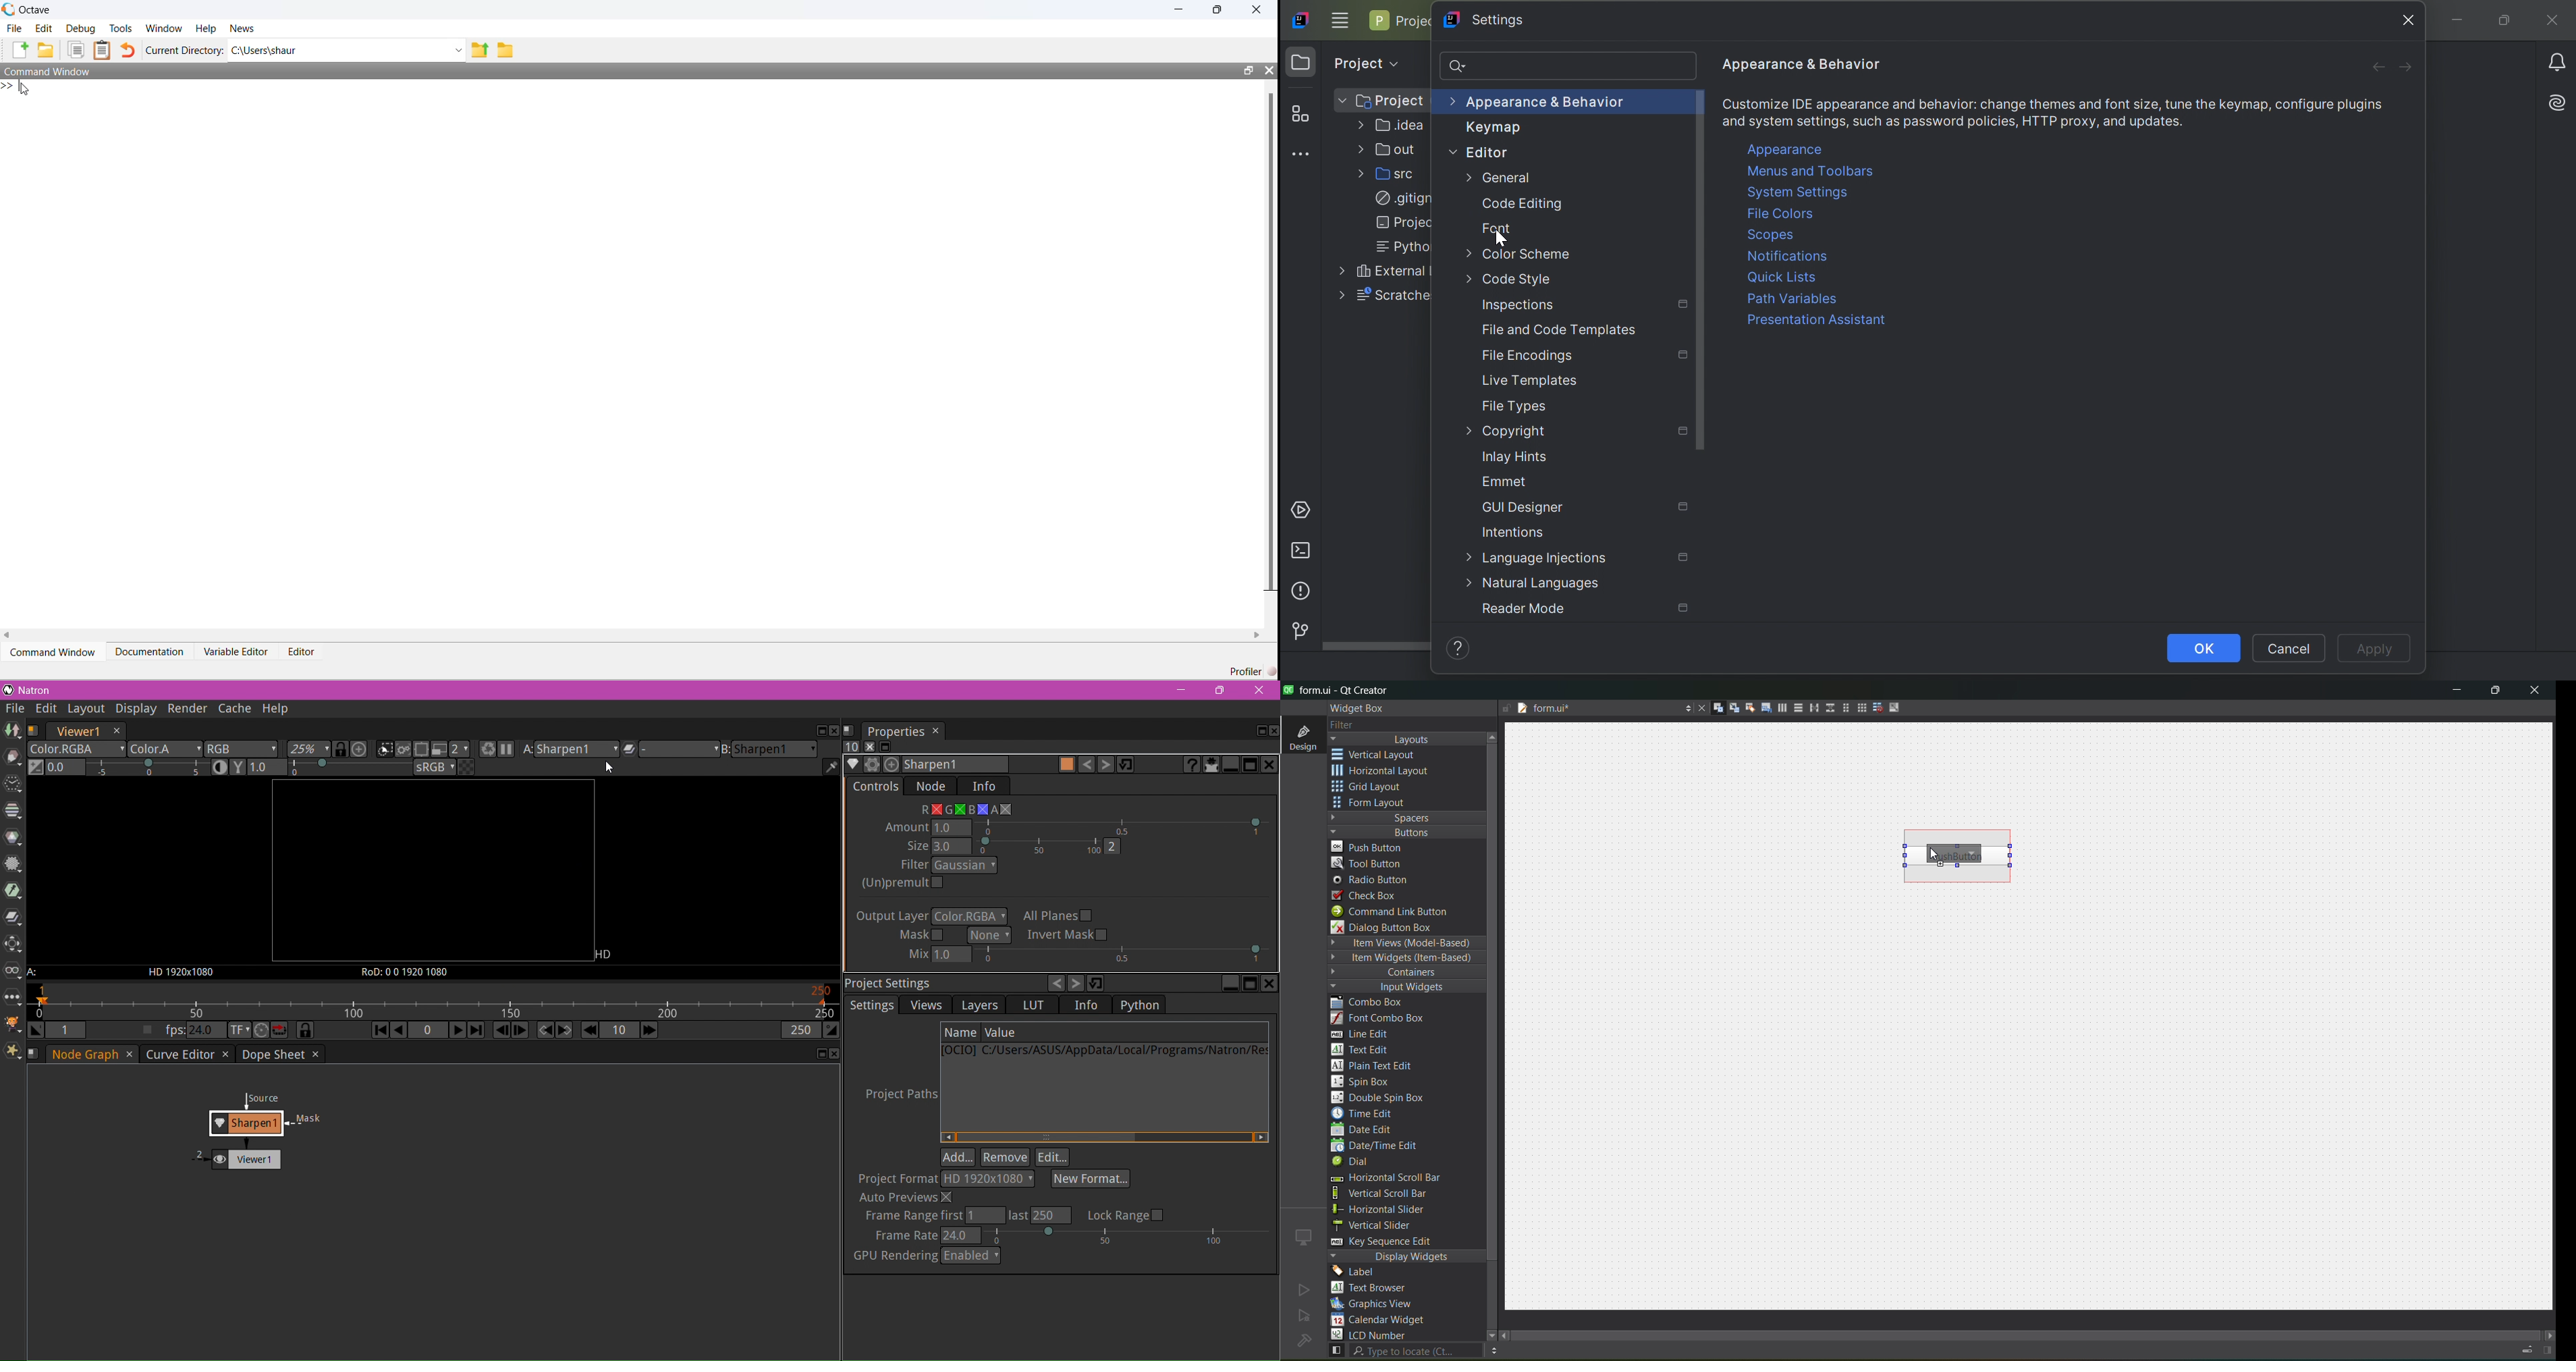  What do you see at coordinates (120, 29) in the screenshot?
I see `Tools` at bounding box center [120, 29].